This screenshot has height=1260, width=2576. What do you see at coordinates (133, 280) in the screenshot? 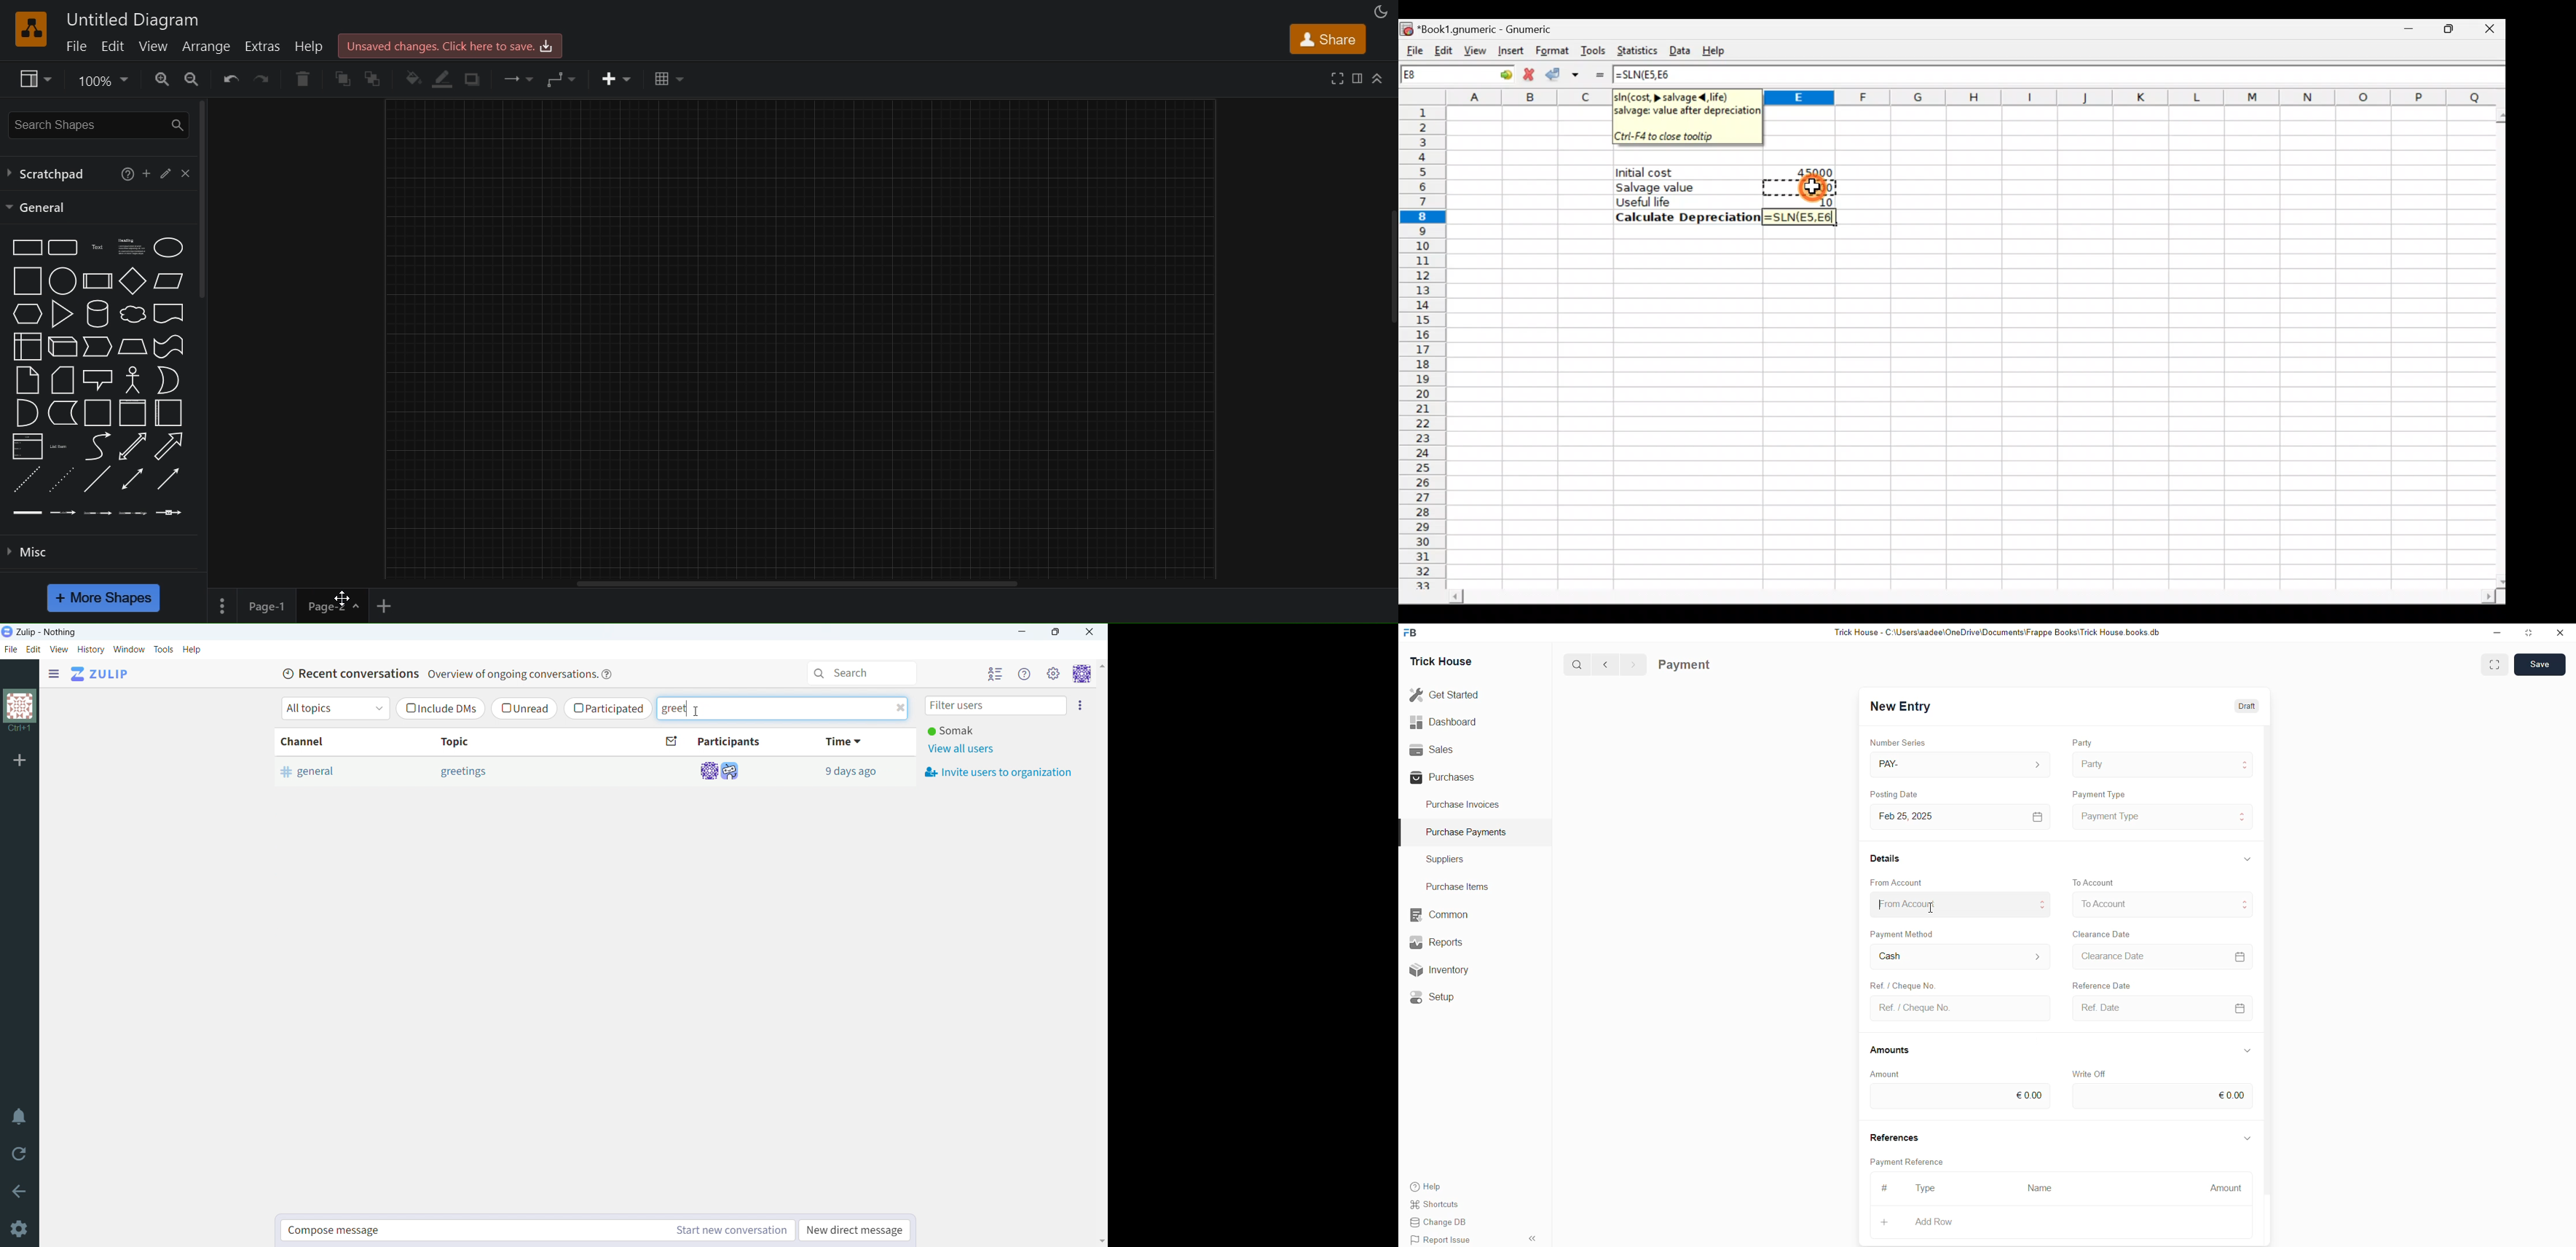
I see `diamond` at bounding box center [133, 280].